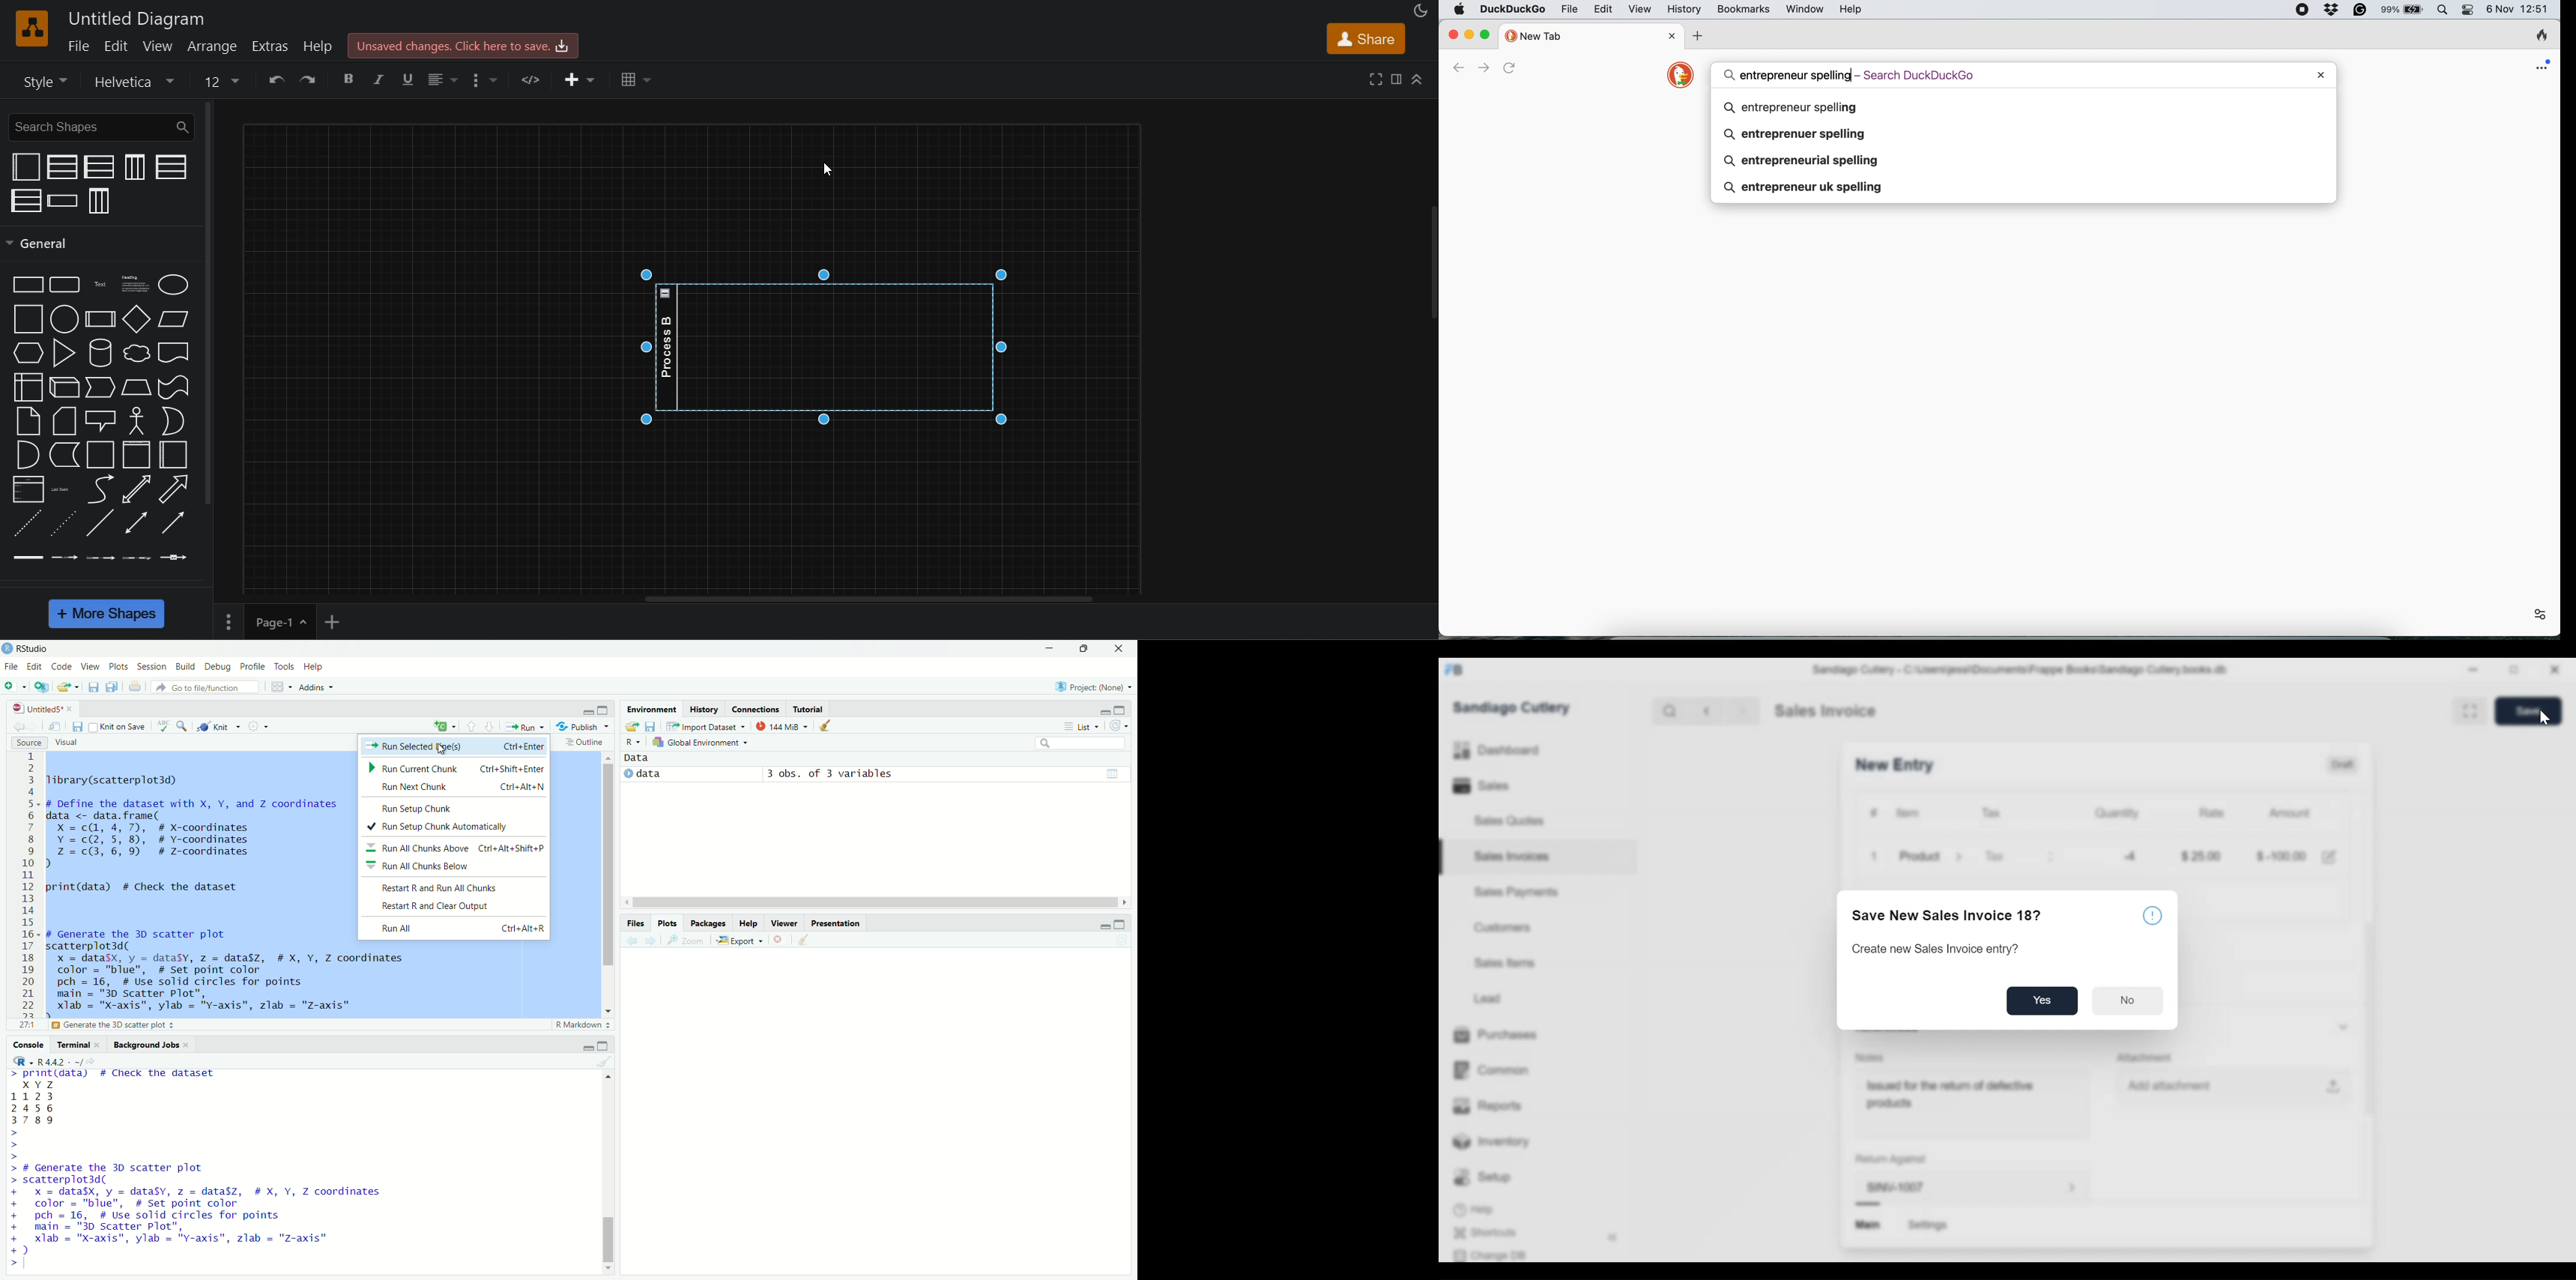 The height and width of the screenshot is (1288, 2576). Describe the element at coordinates (839, 774) in the screenshot. I see `3 obs. of 3 variables` at that location.